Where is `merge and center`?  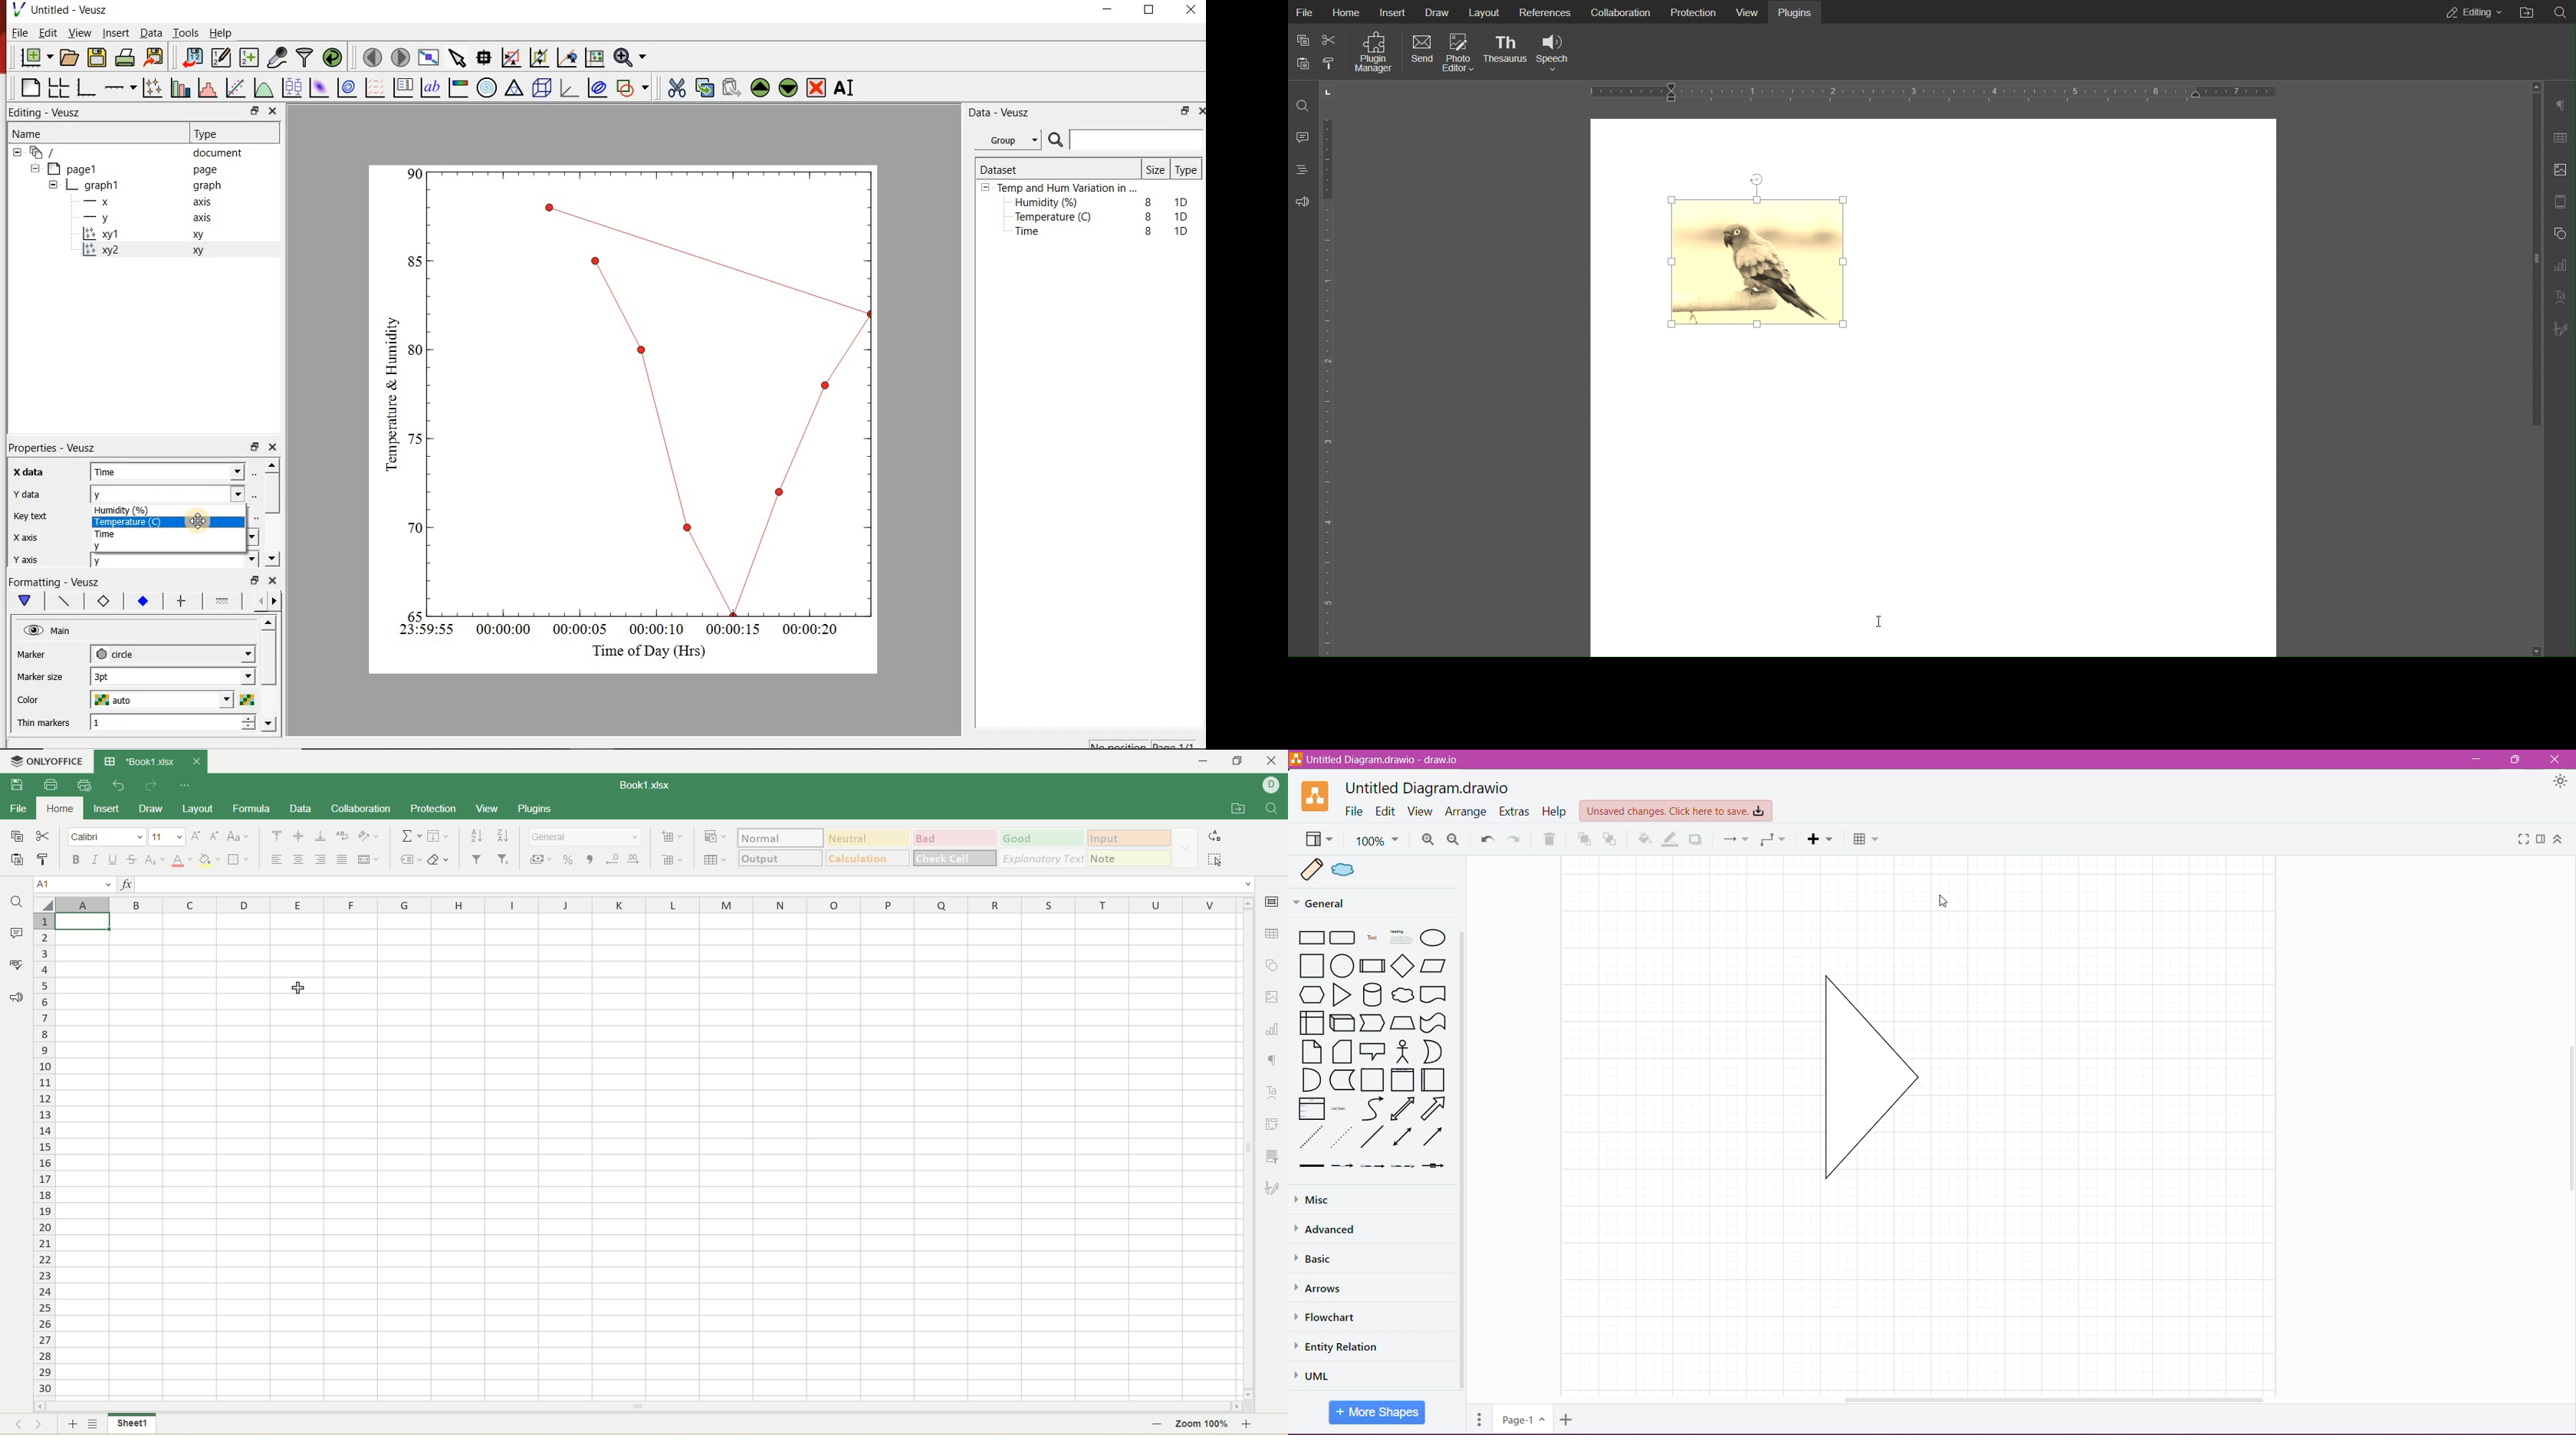 merge and center is located at coordinates (369, 860).